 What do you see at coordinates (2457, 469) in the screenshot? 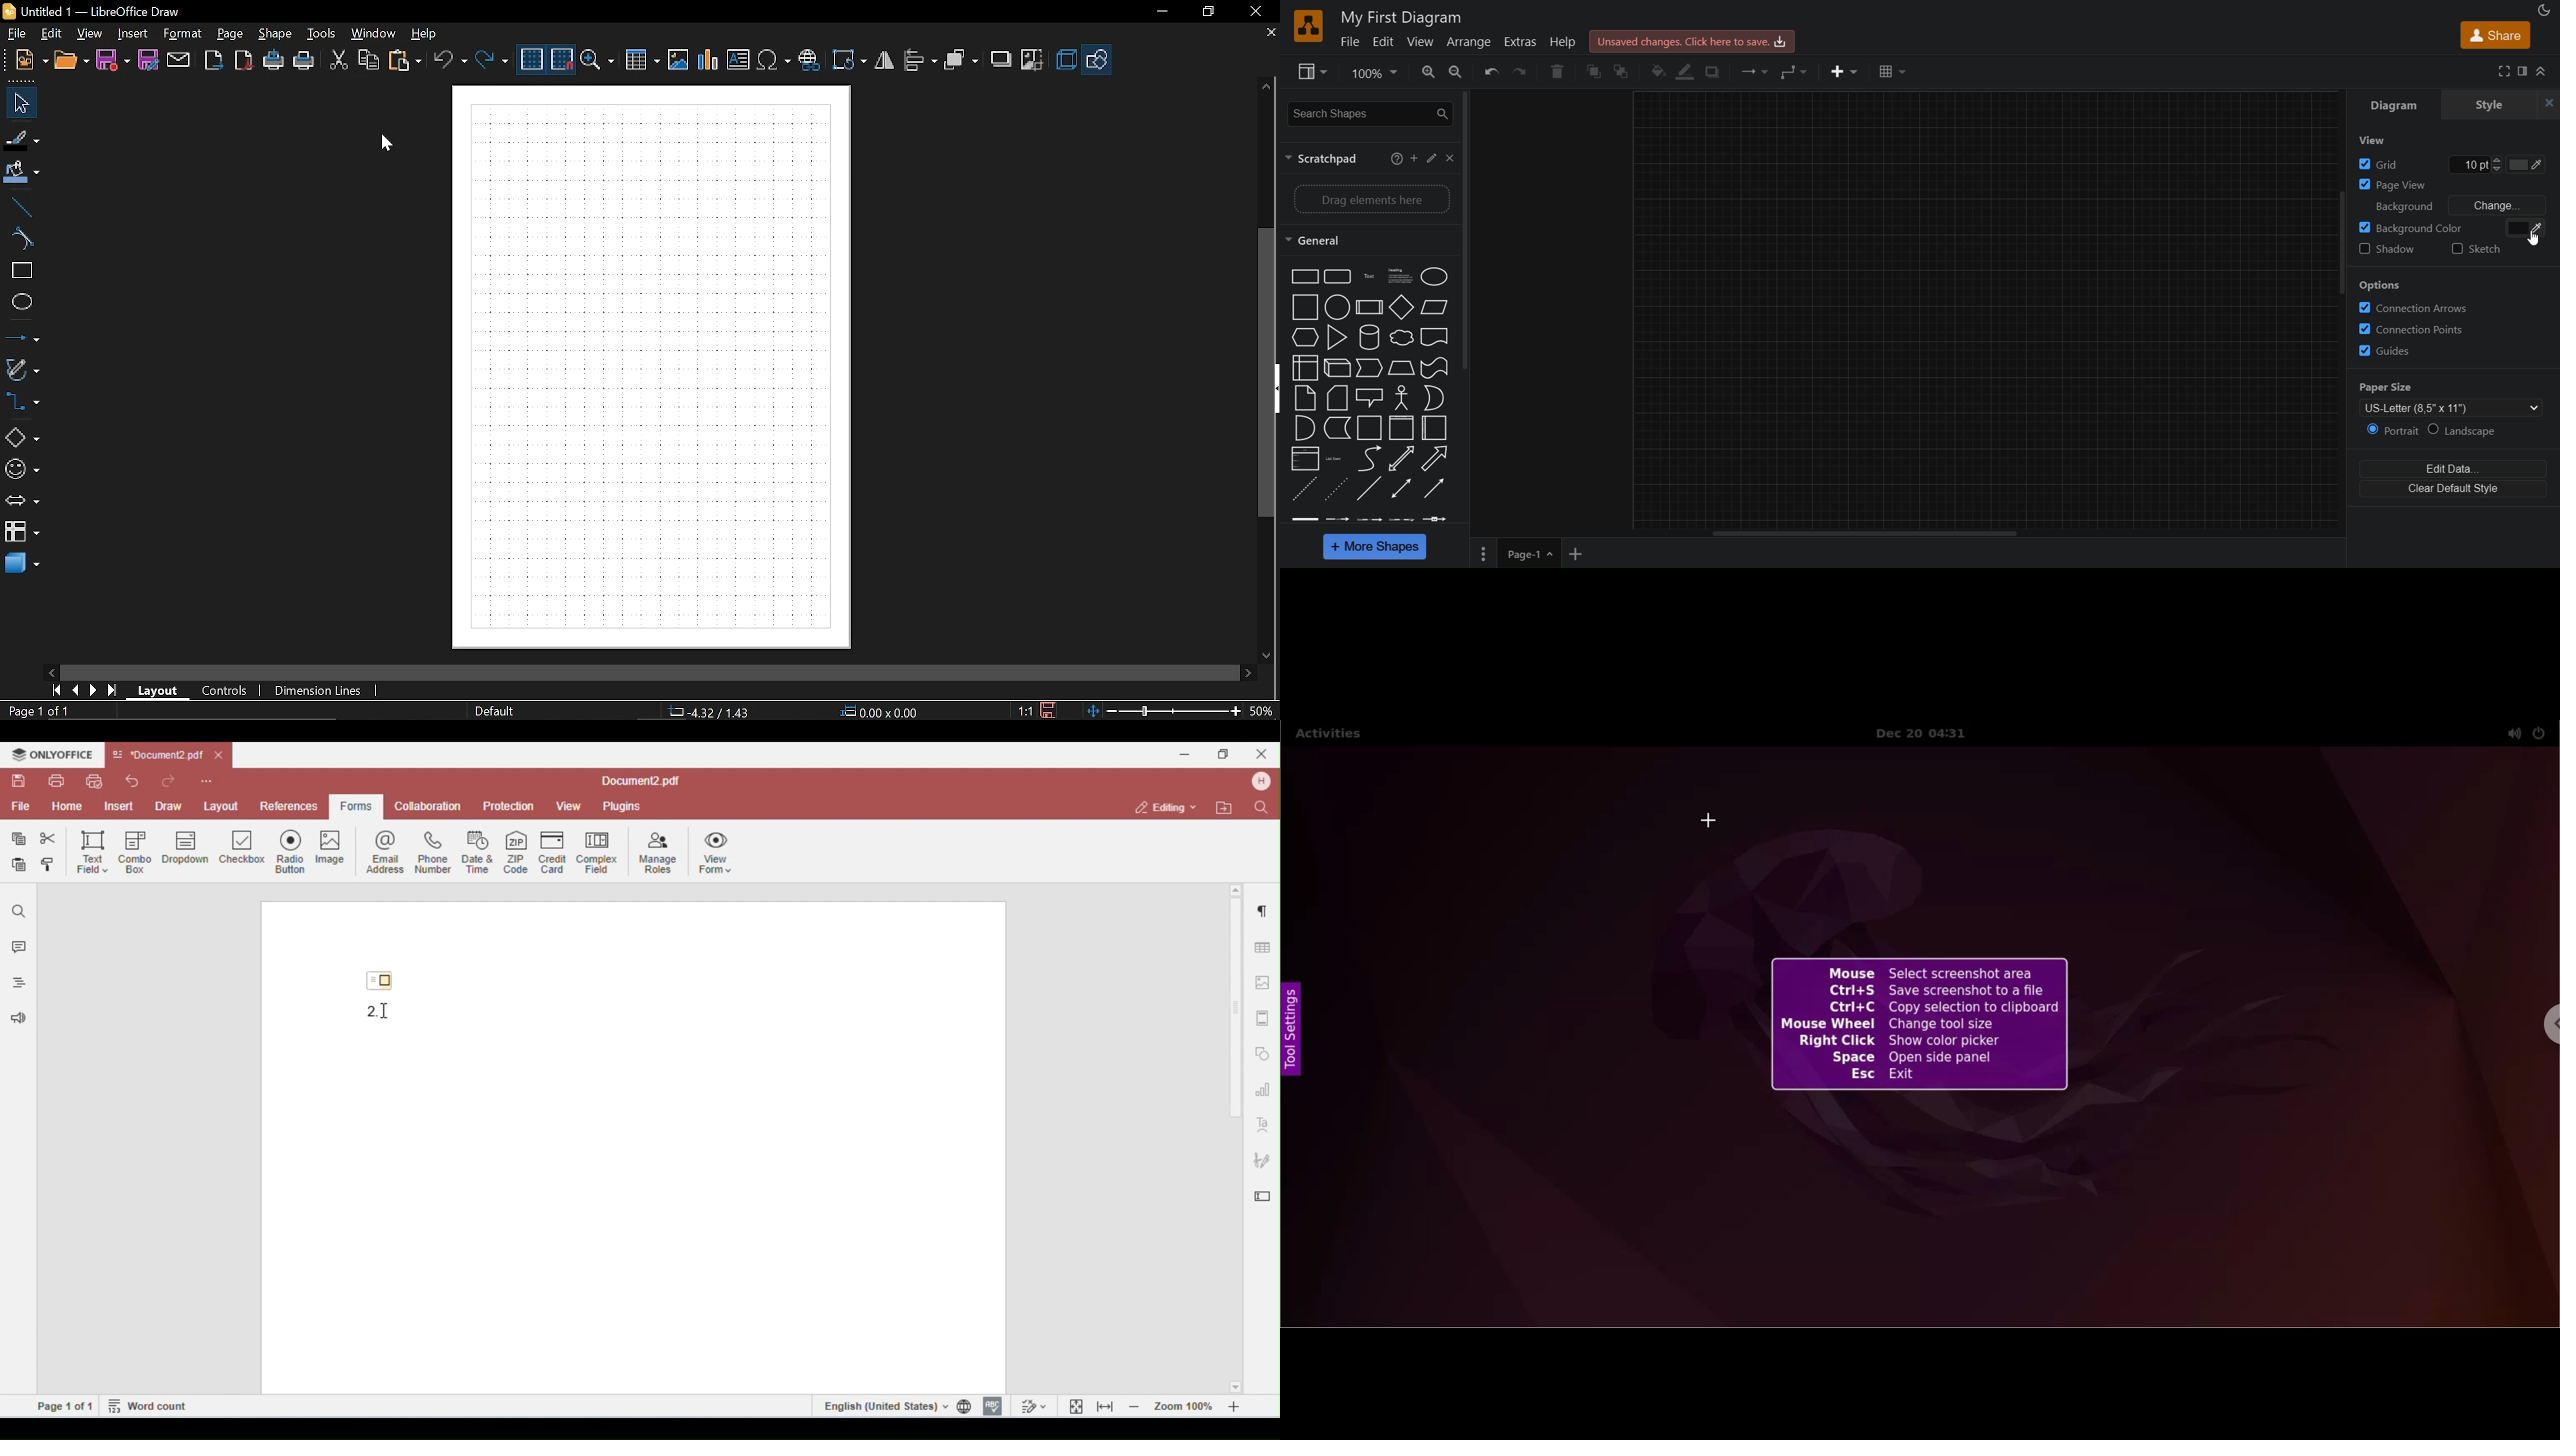
I see `edit data` at bounding box center [2457, 469].